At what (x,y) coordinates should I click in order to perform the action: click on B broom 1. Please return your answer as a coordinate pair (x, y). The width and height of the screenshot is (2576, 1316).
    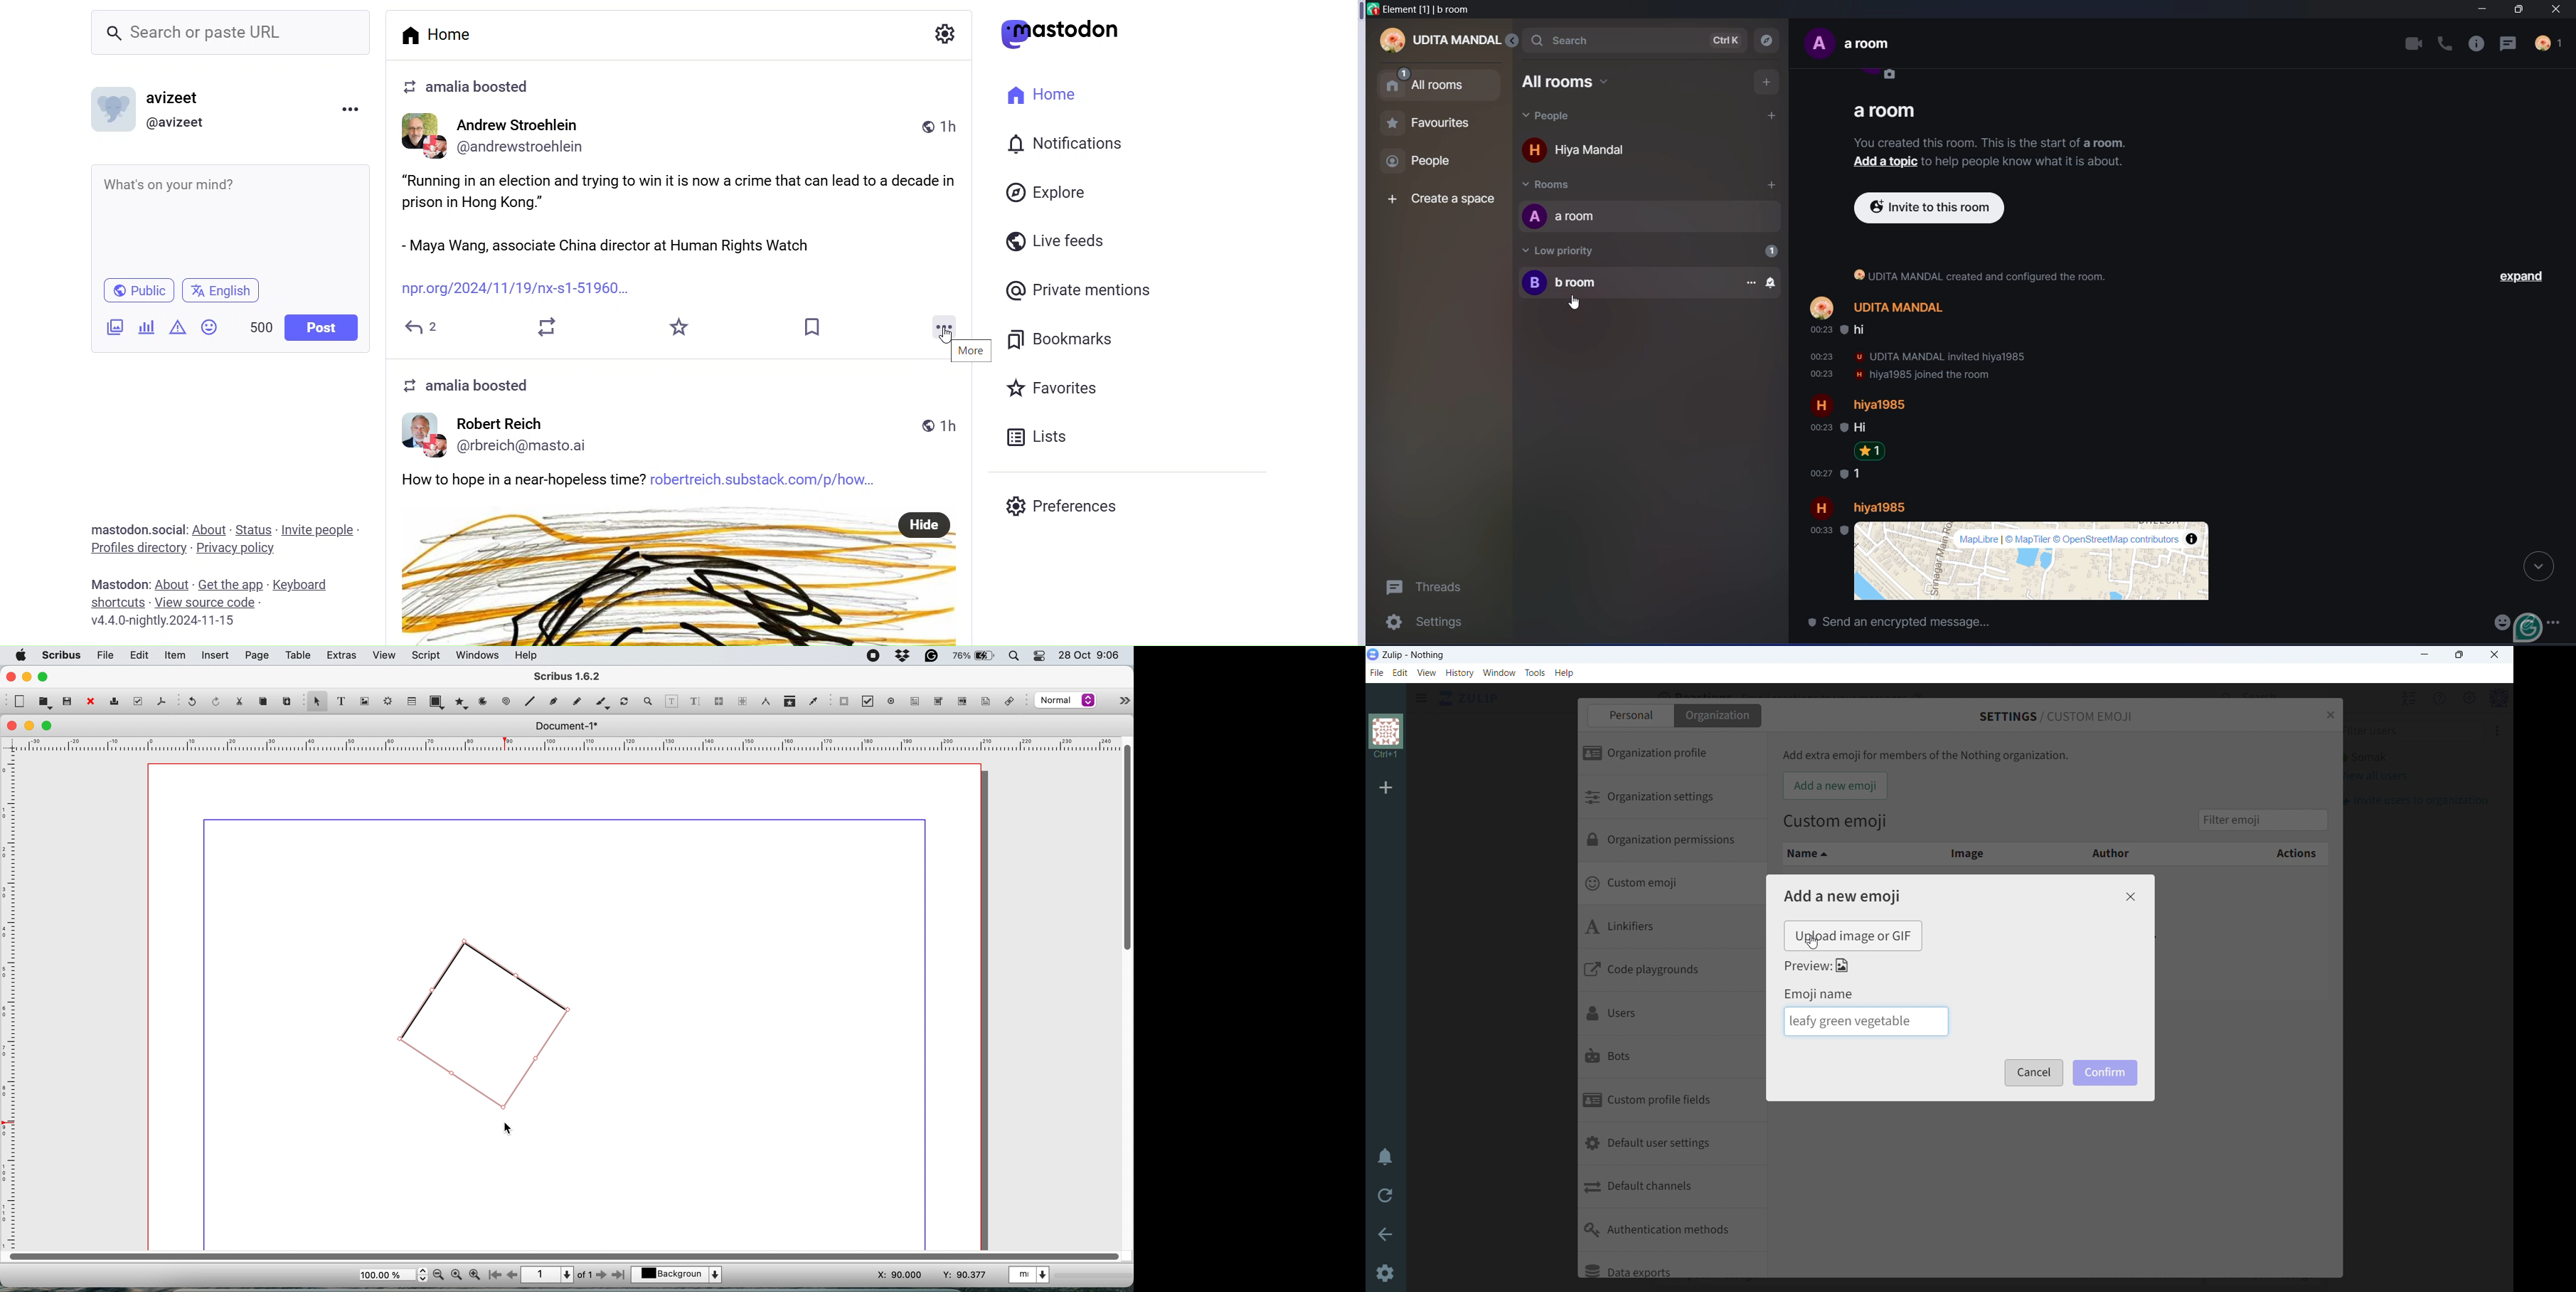
    Looking at the image, I should click on (1650, 283).